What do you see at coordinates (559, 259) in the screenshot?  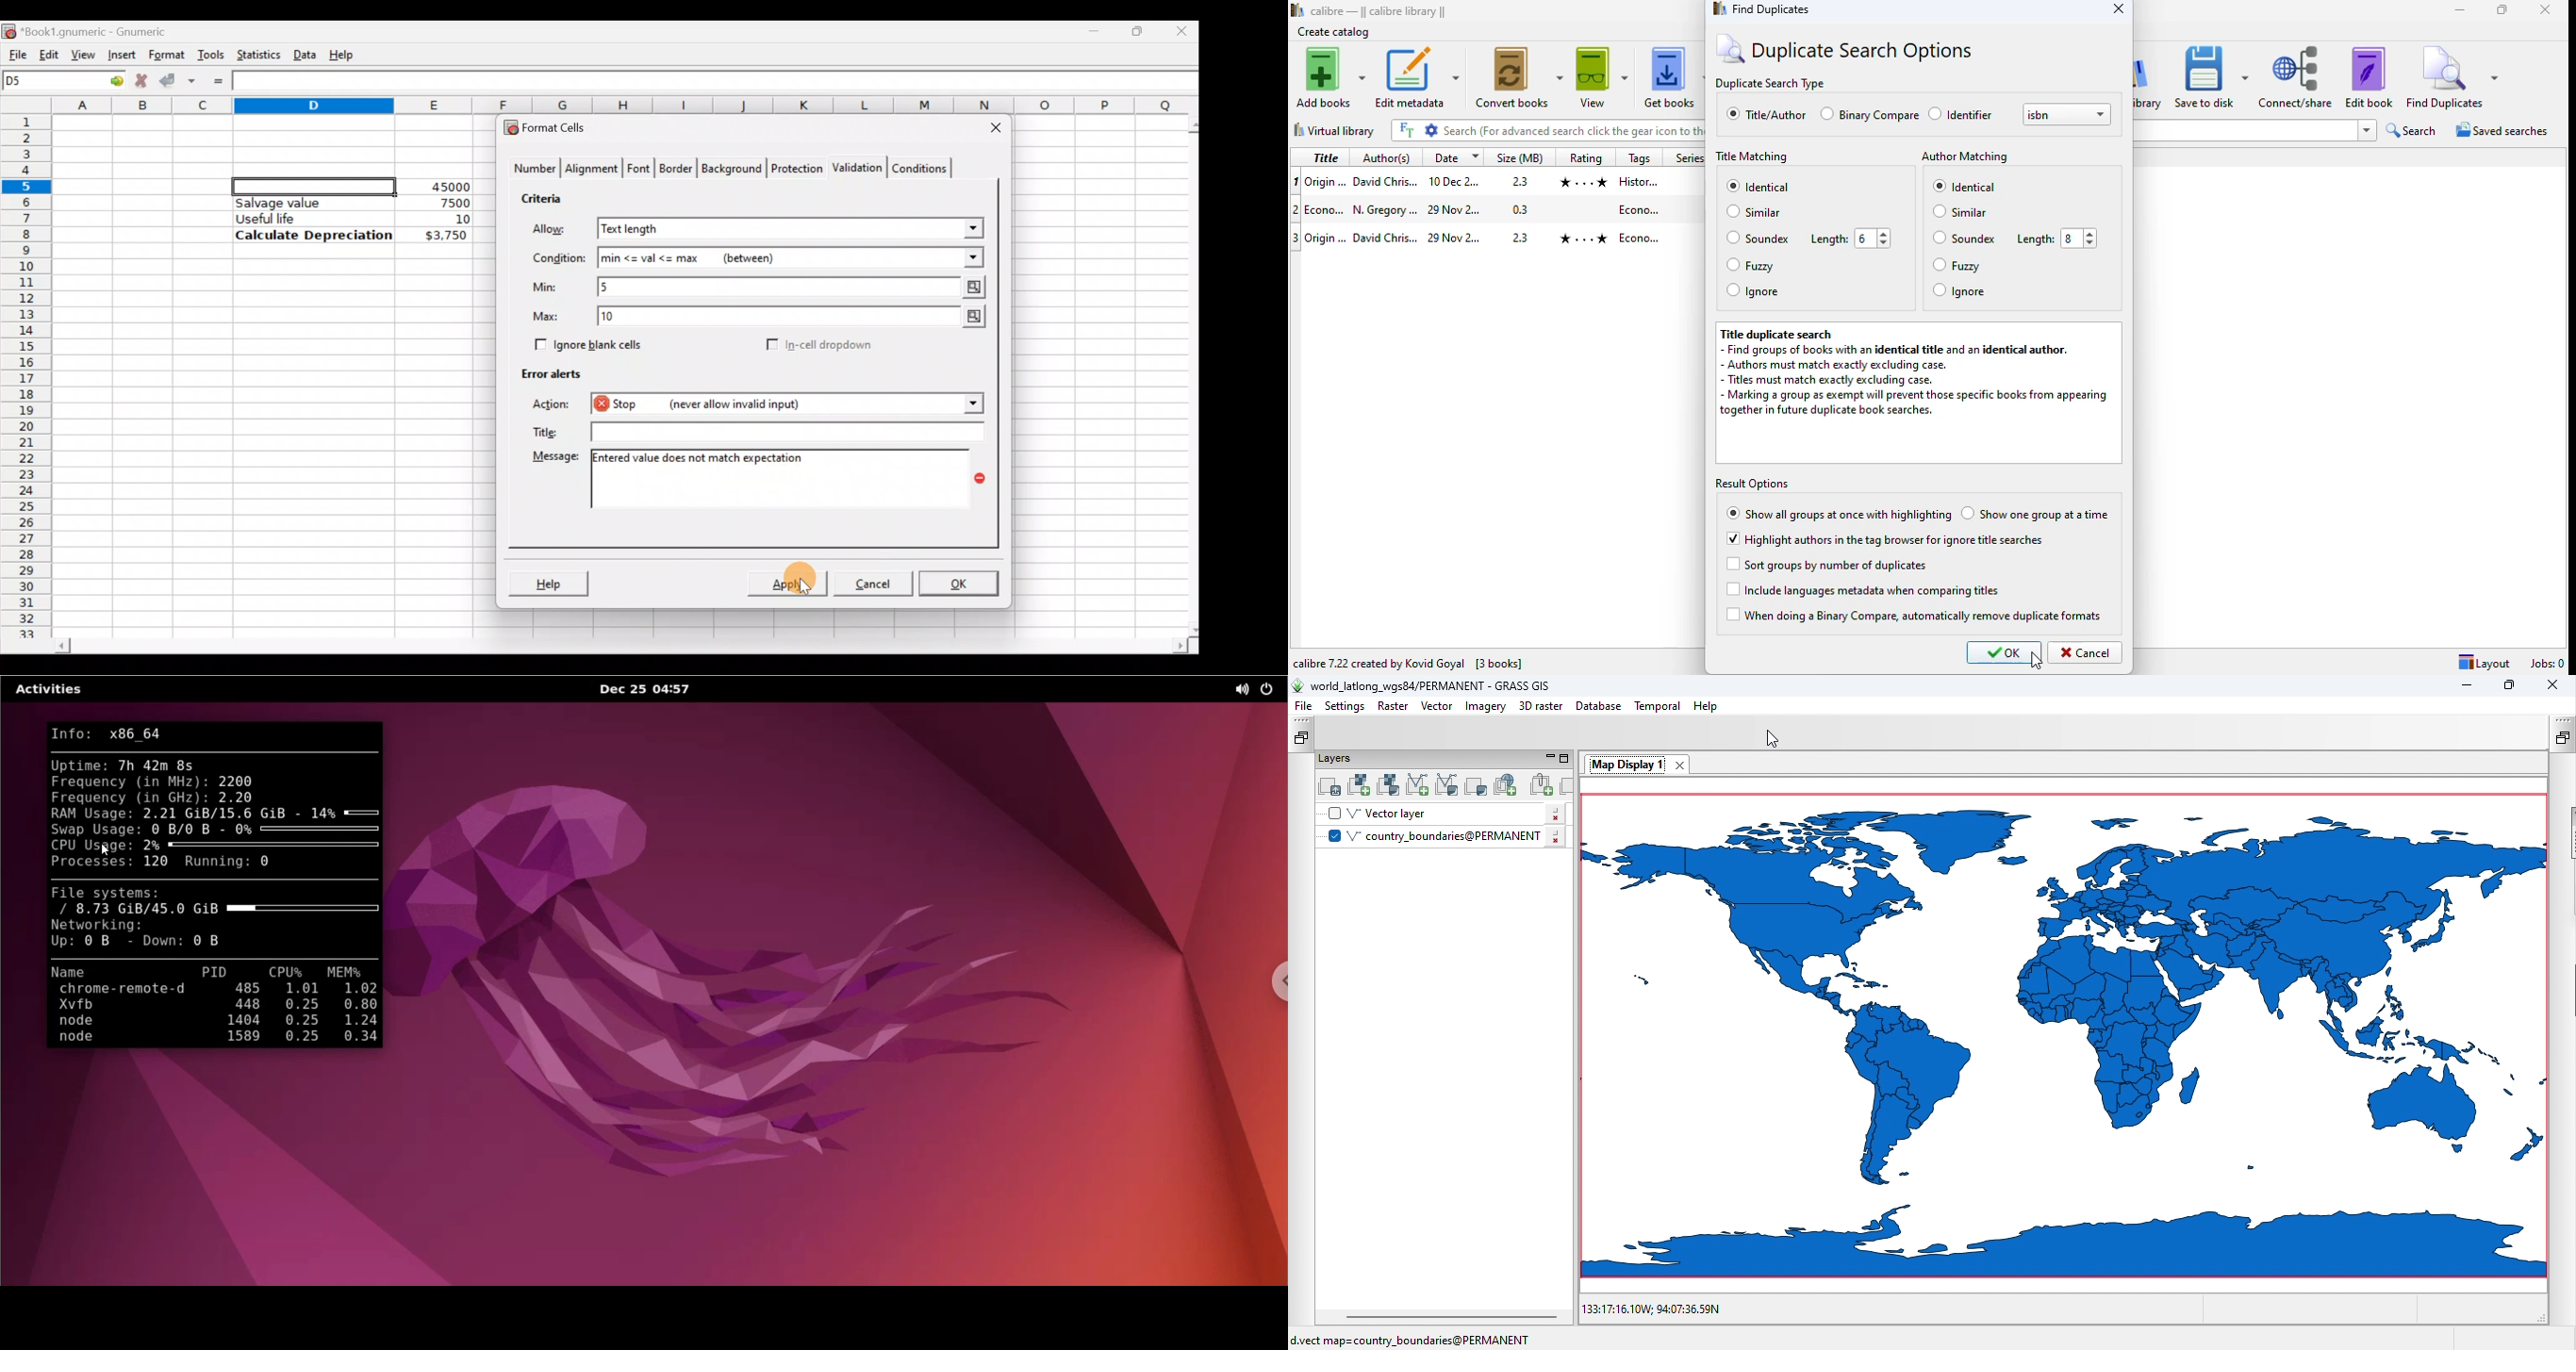 I see `Condition` at bounding box center [559, 259].